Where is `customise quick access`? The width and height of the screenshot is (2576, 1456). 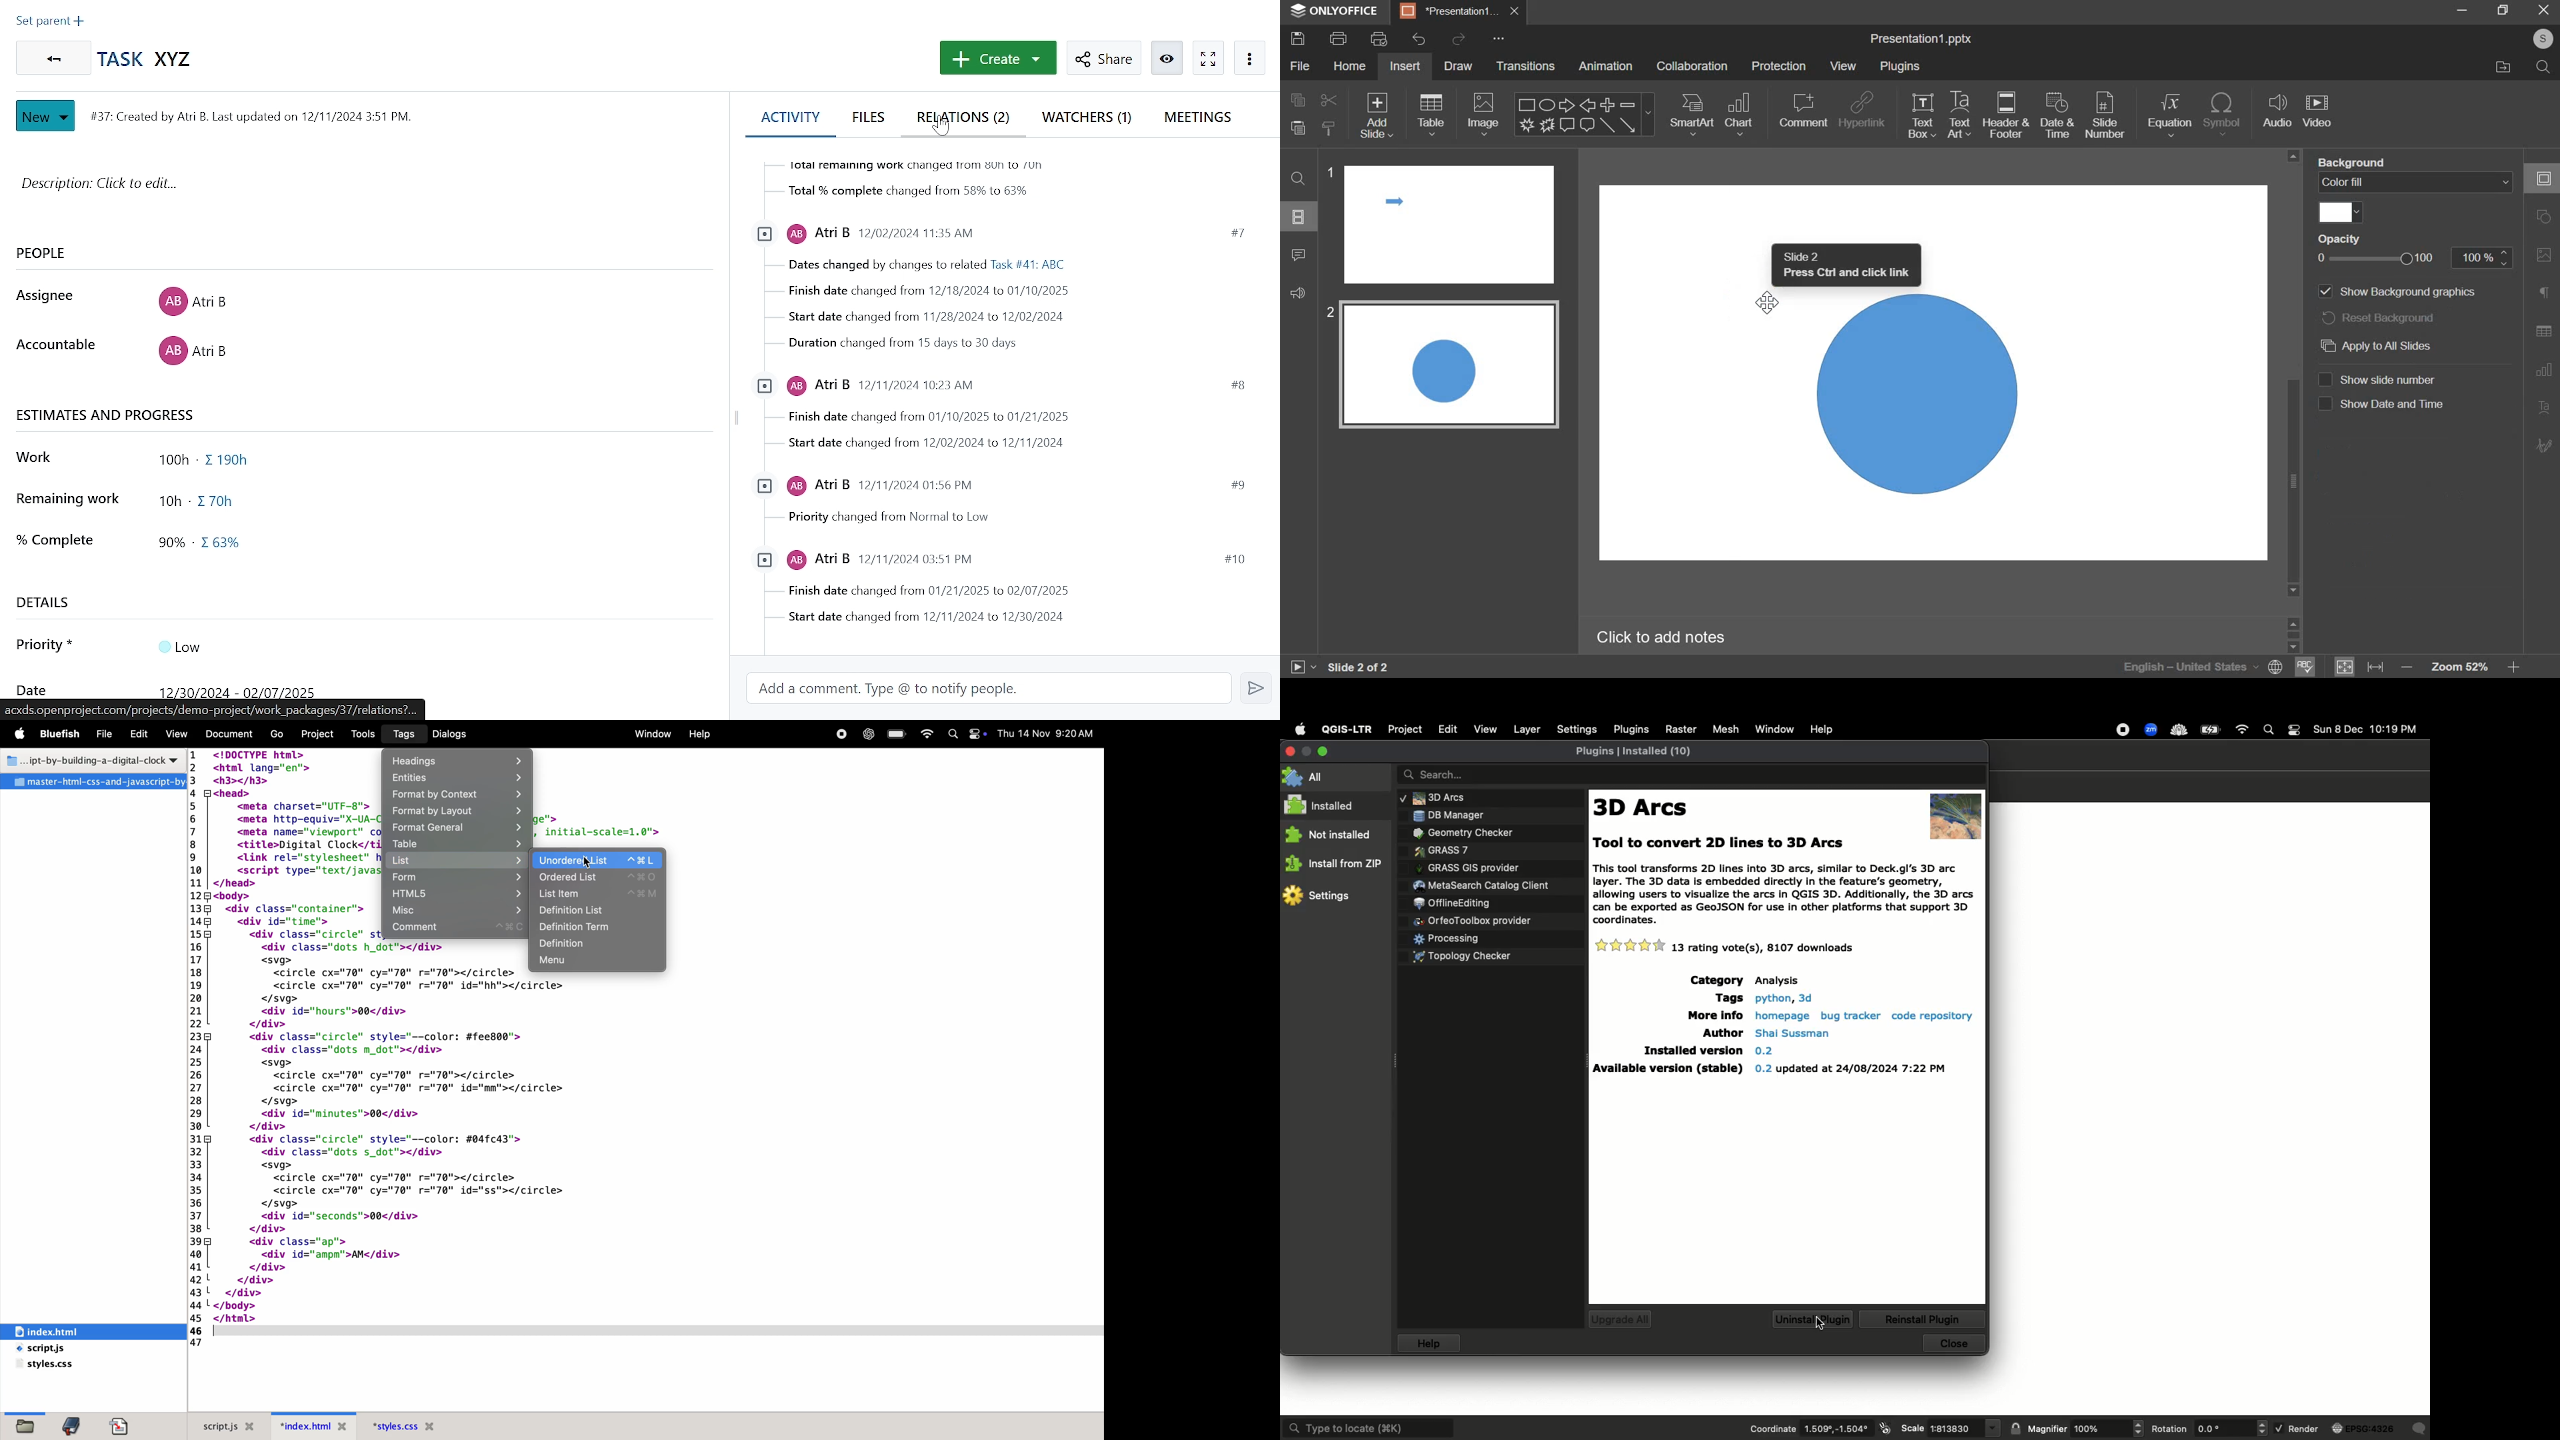 customise quick access is located at coordinates (1500, 37).